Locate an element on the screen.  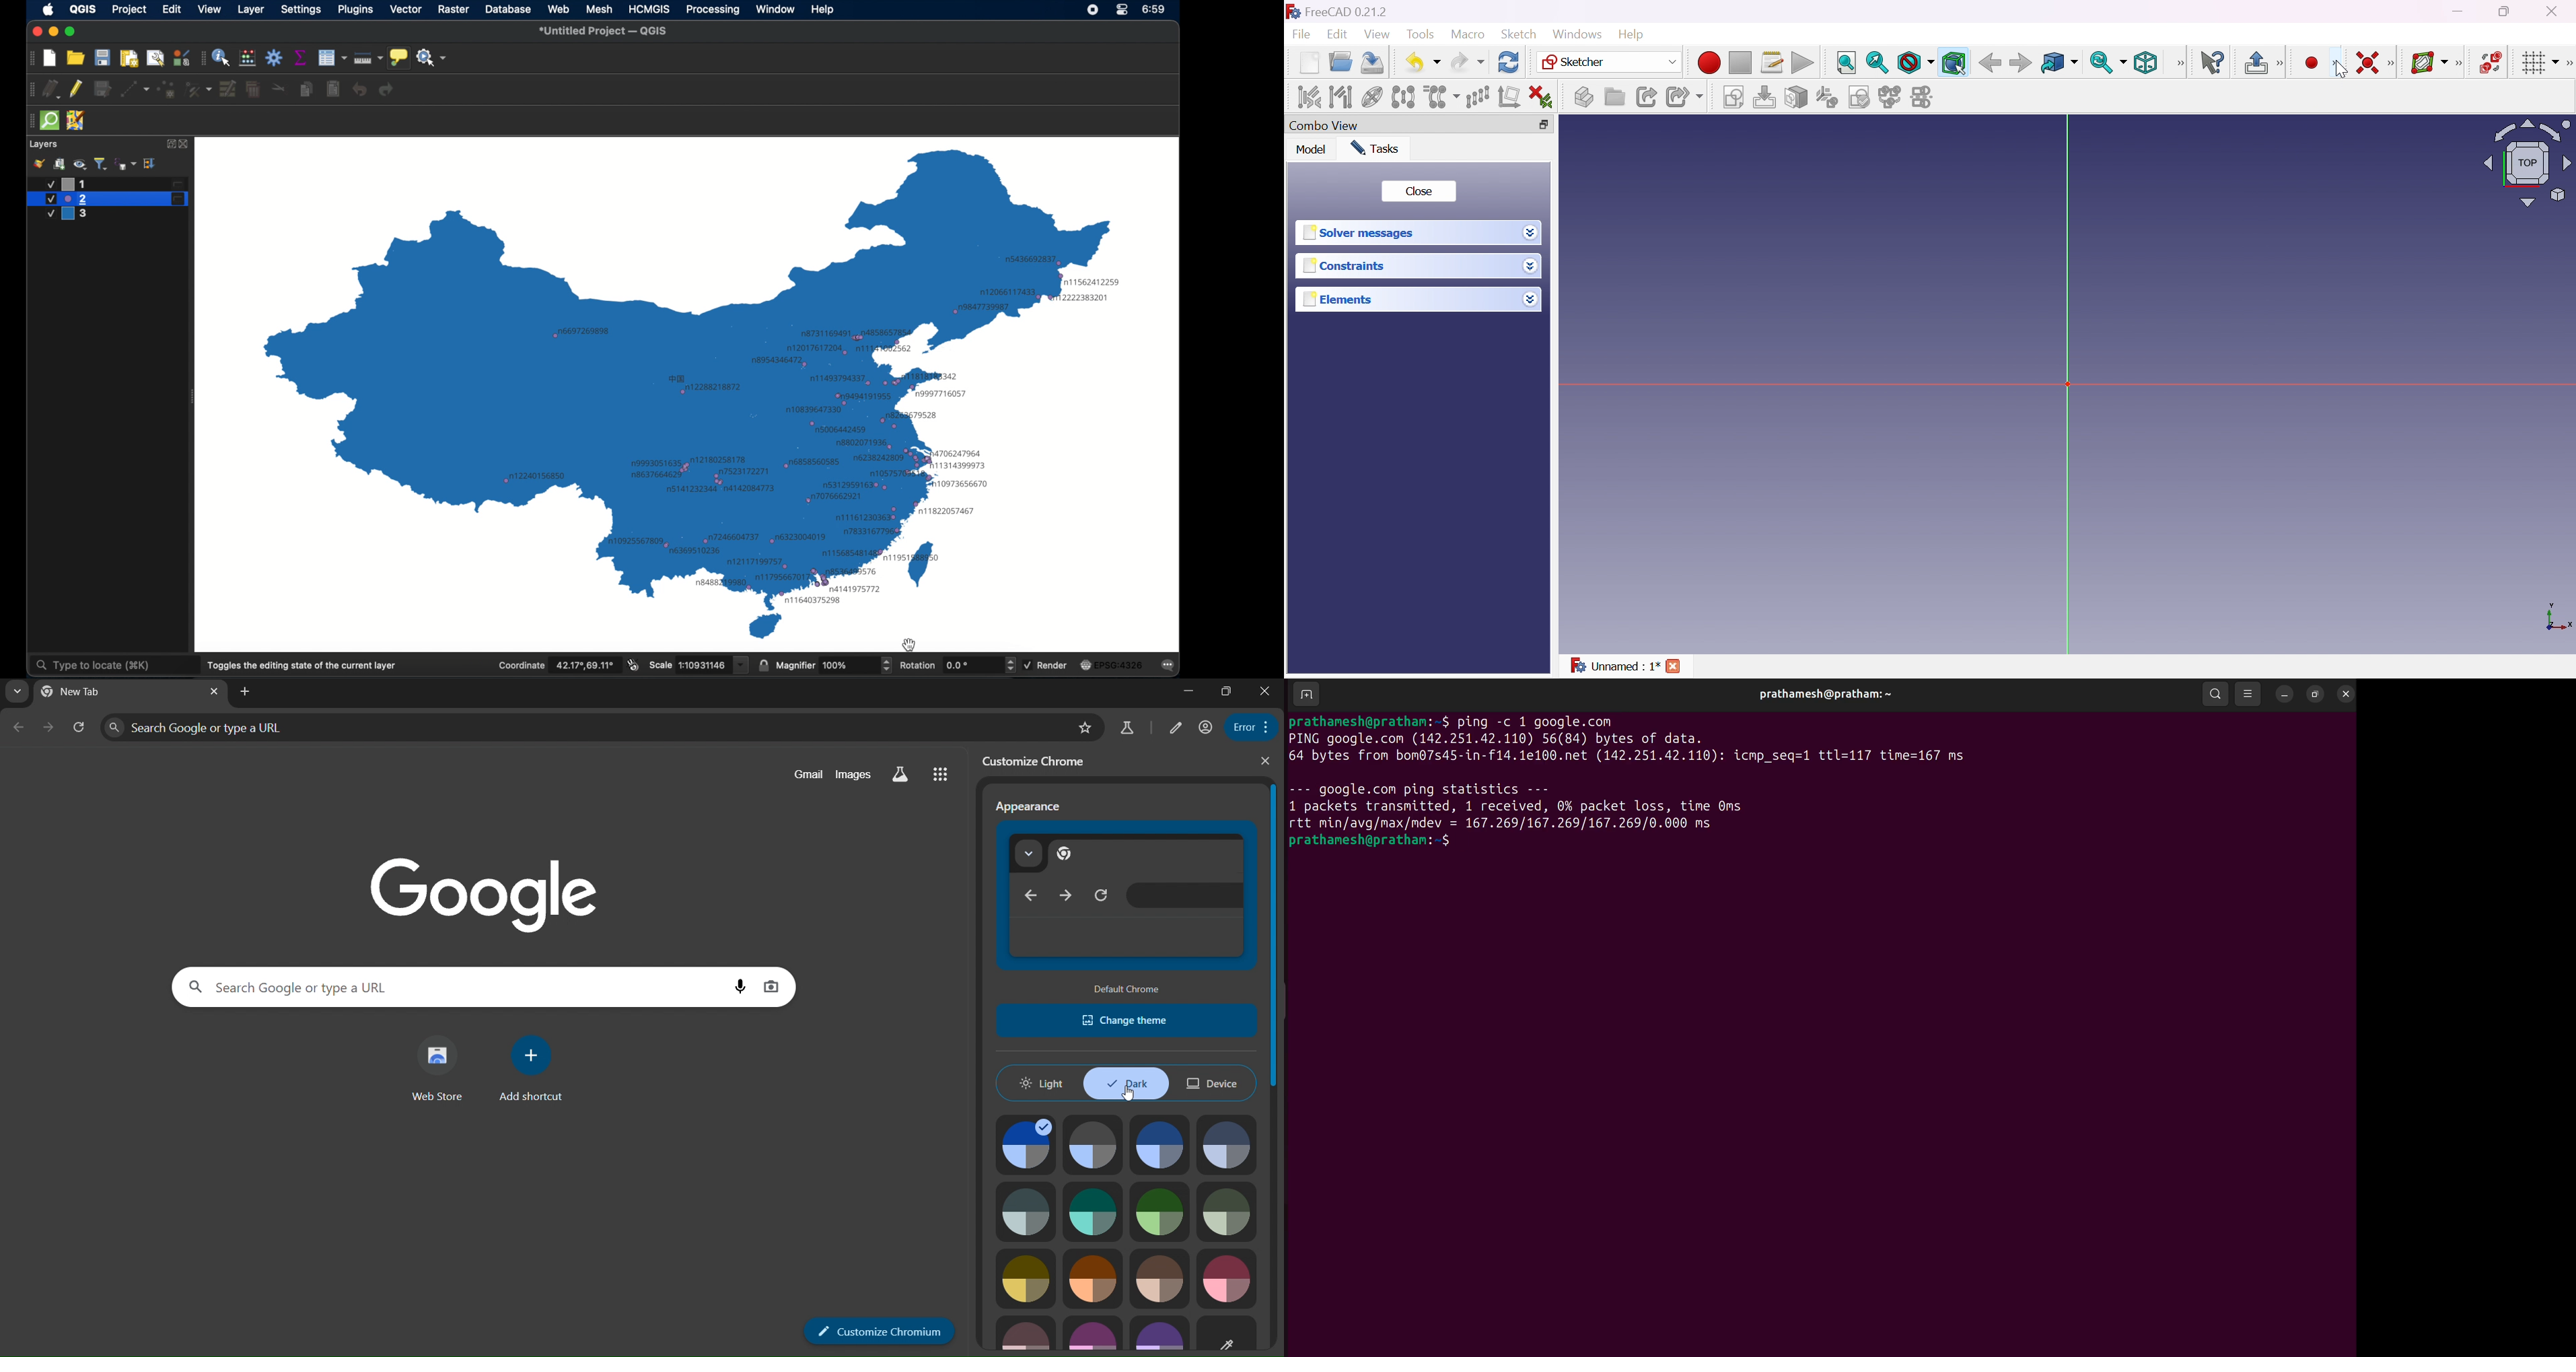
Make link is located at coordinates (1649, 98).